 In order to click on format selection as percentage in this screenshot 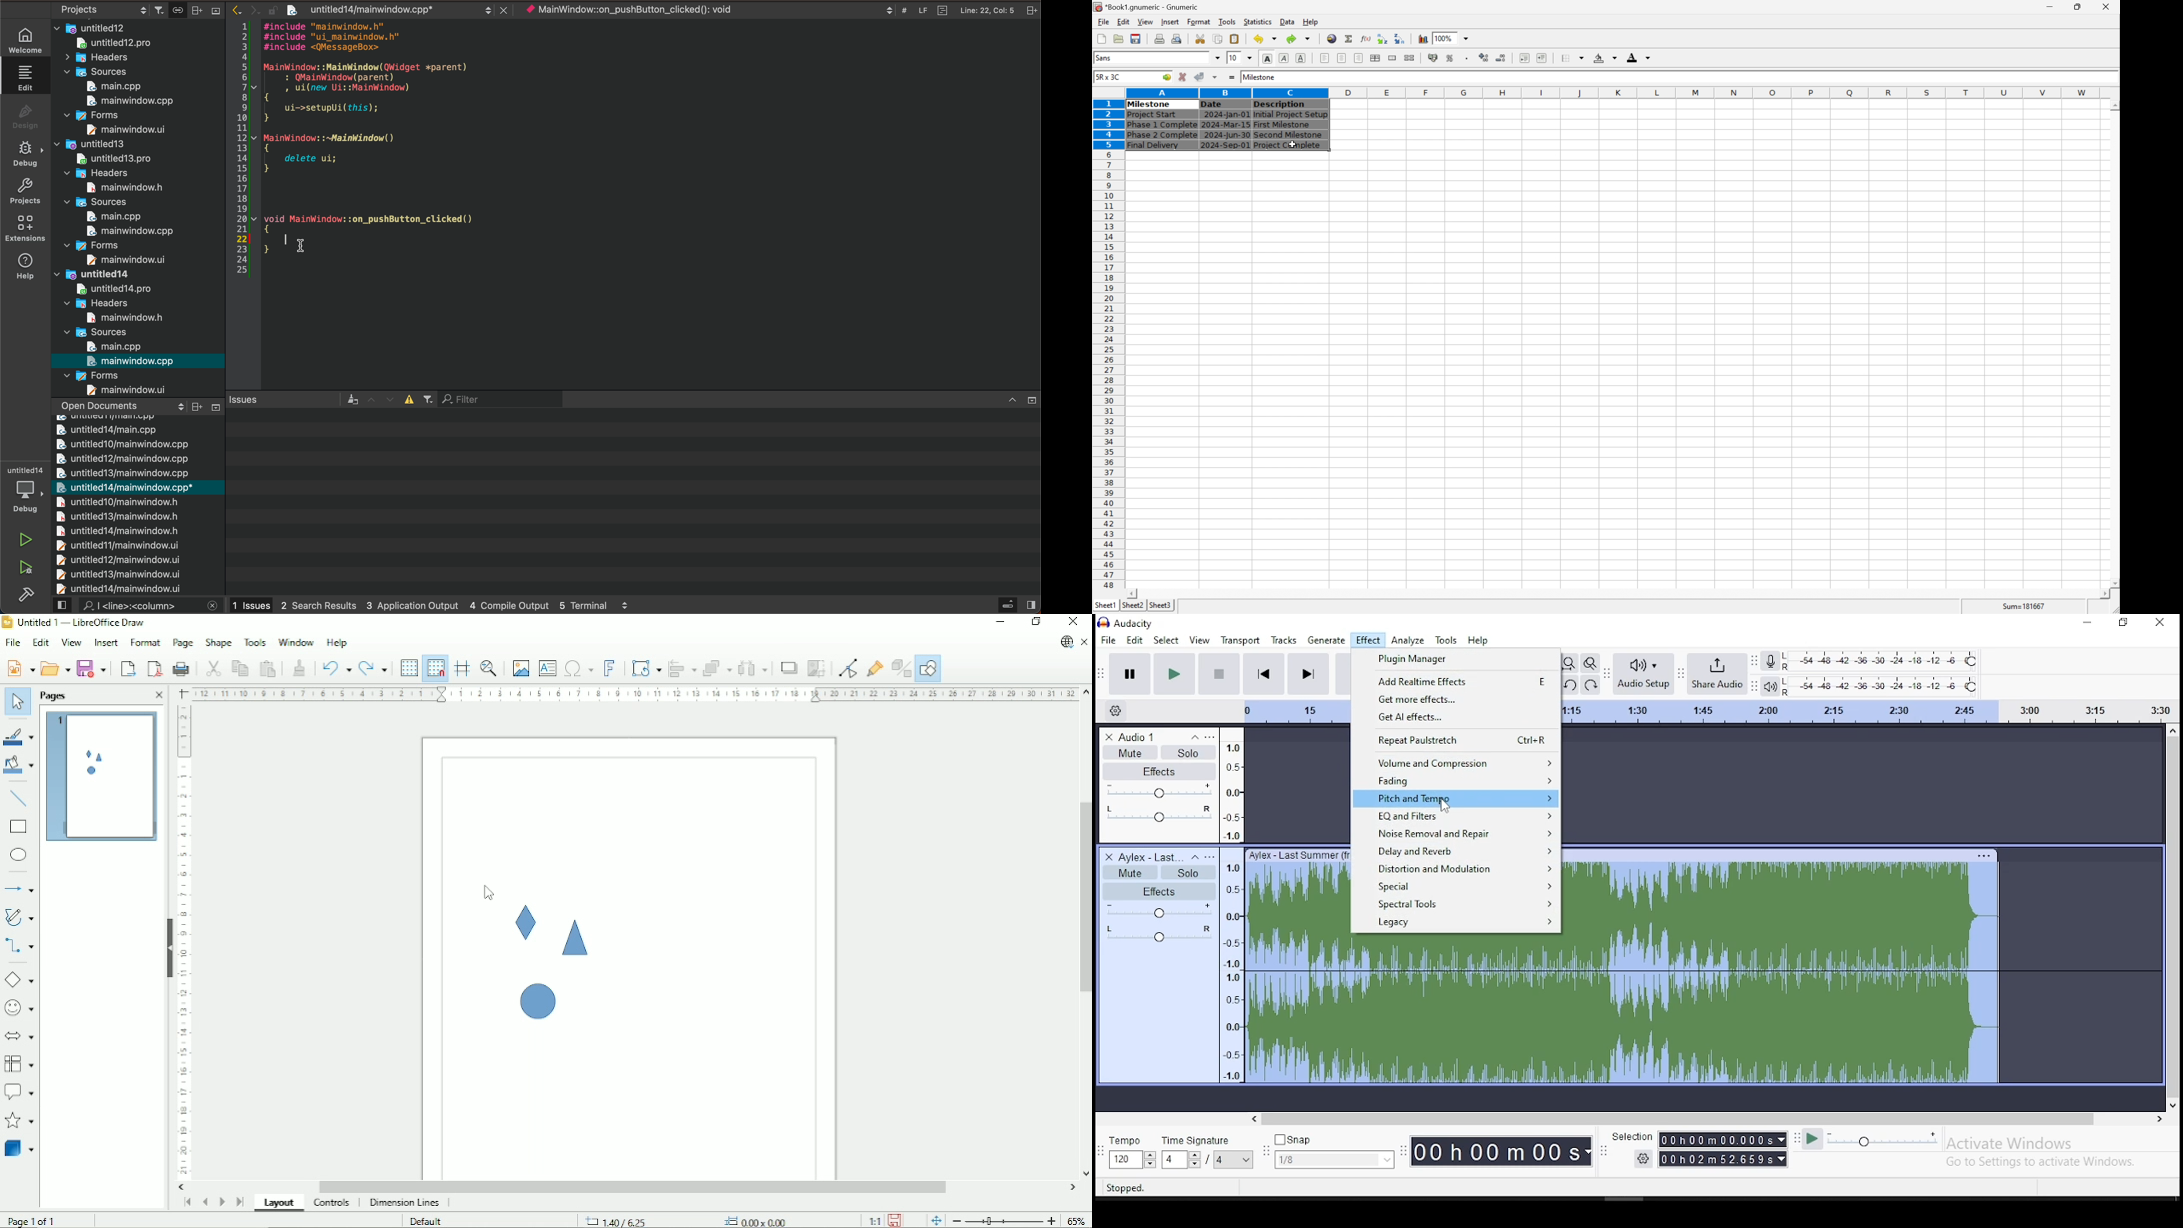, I will do `click(1451, 57)`.